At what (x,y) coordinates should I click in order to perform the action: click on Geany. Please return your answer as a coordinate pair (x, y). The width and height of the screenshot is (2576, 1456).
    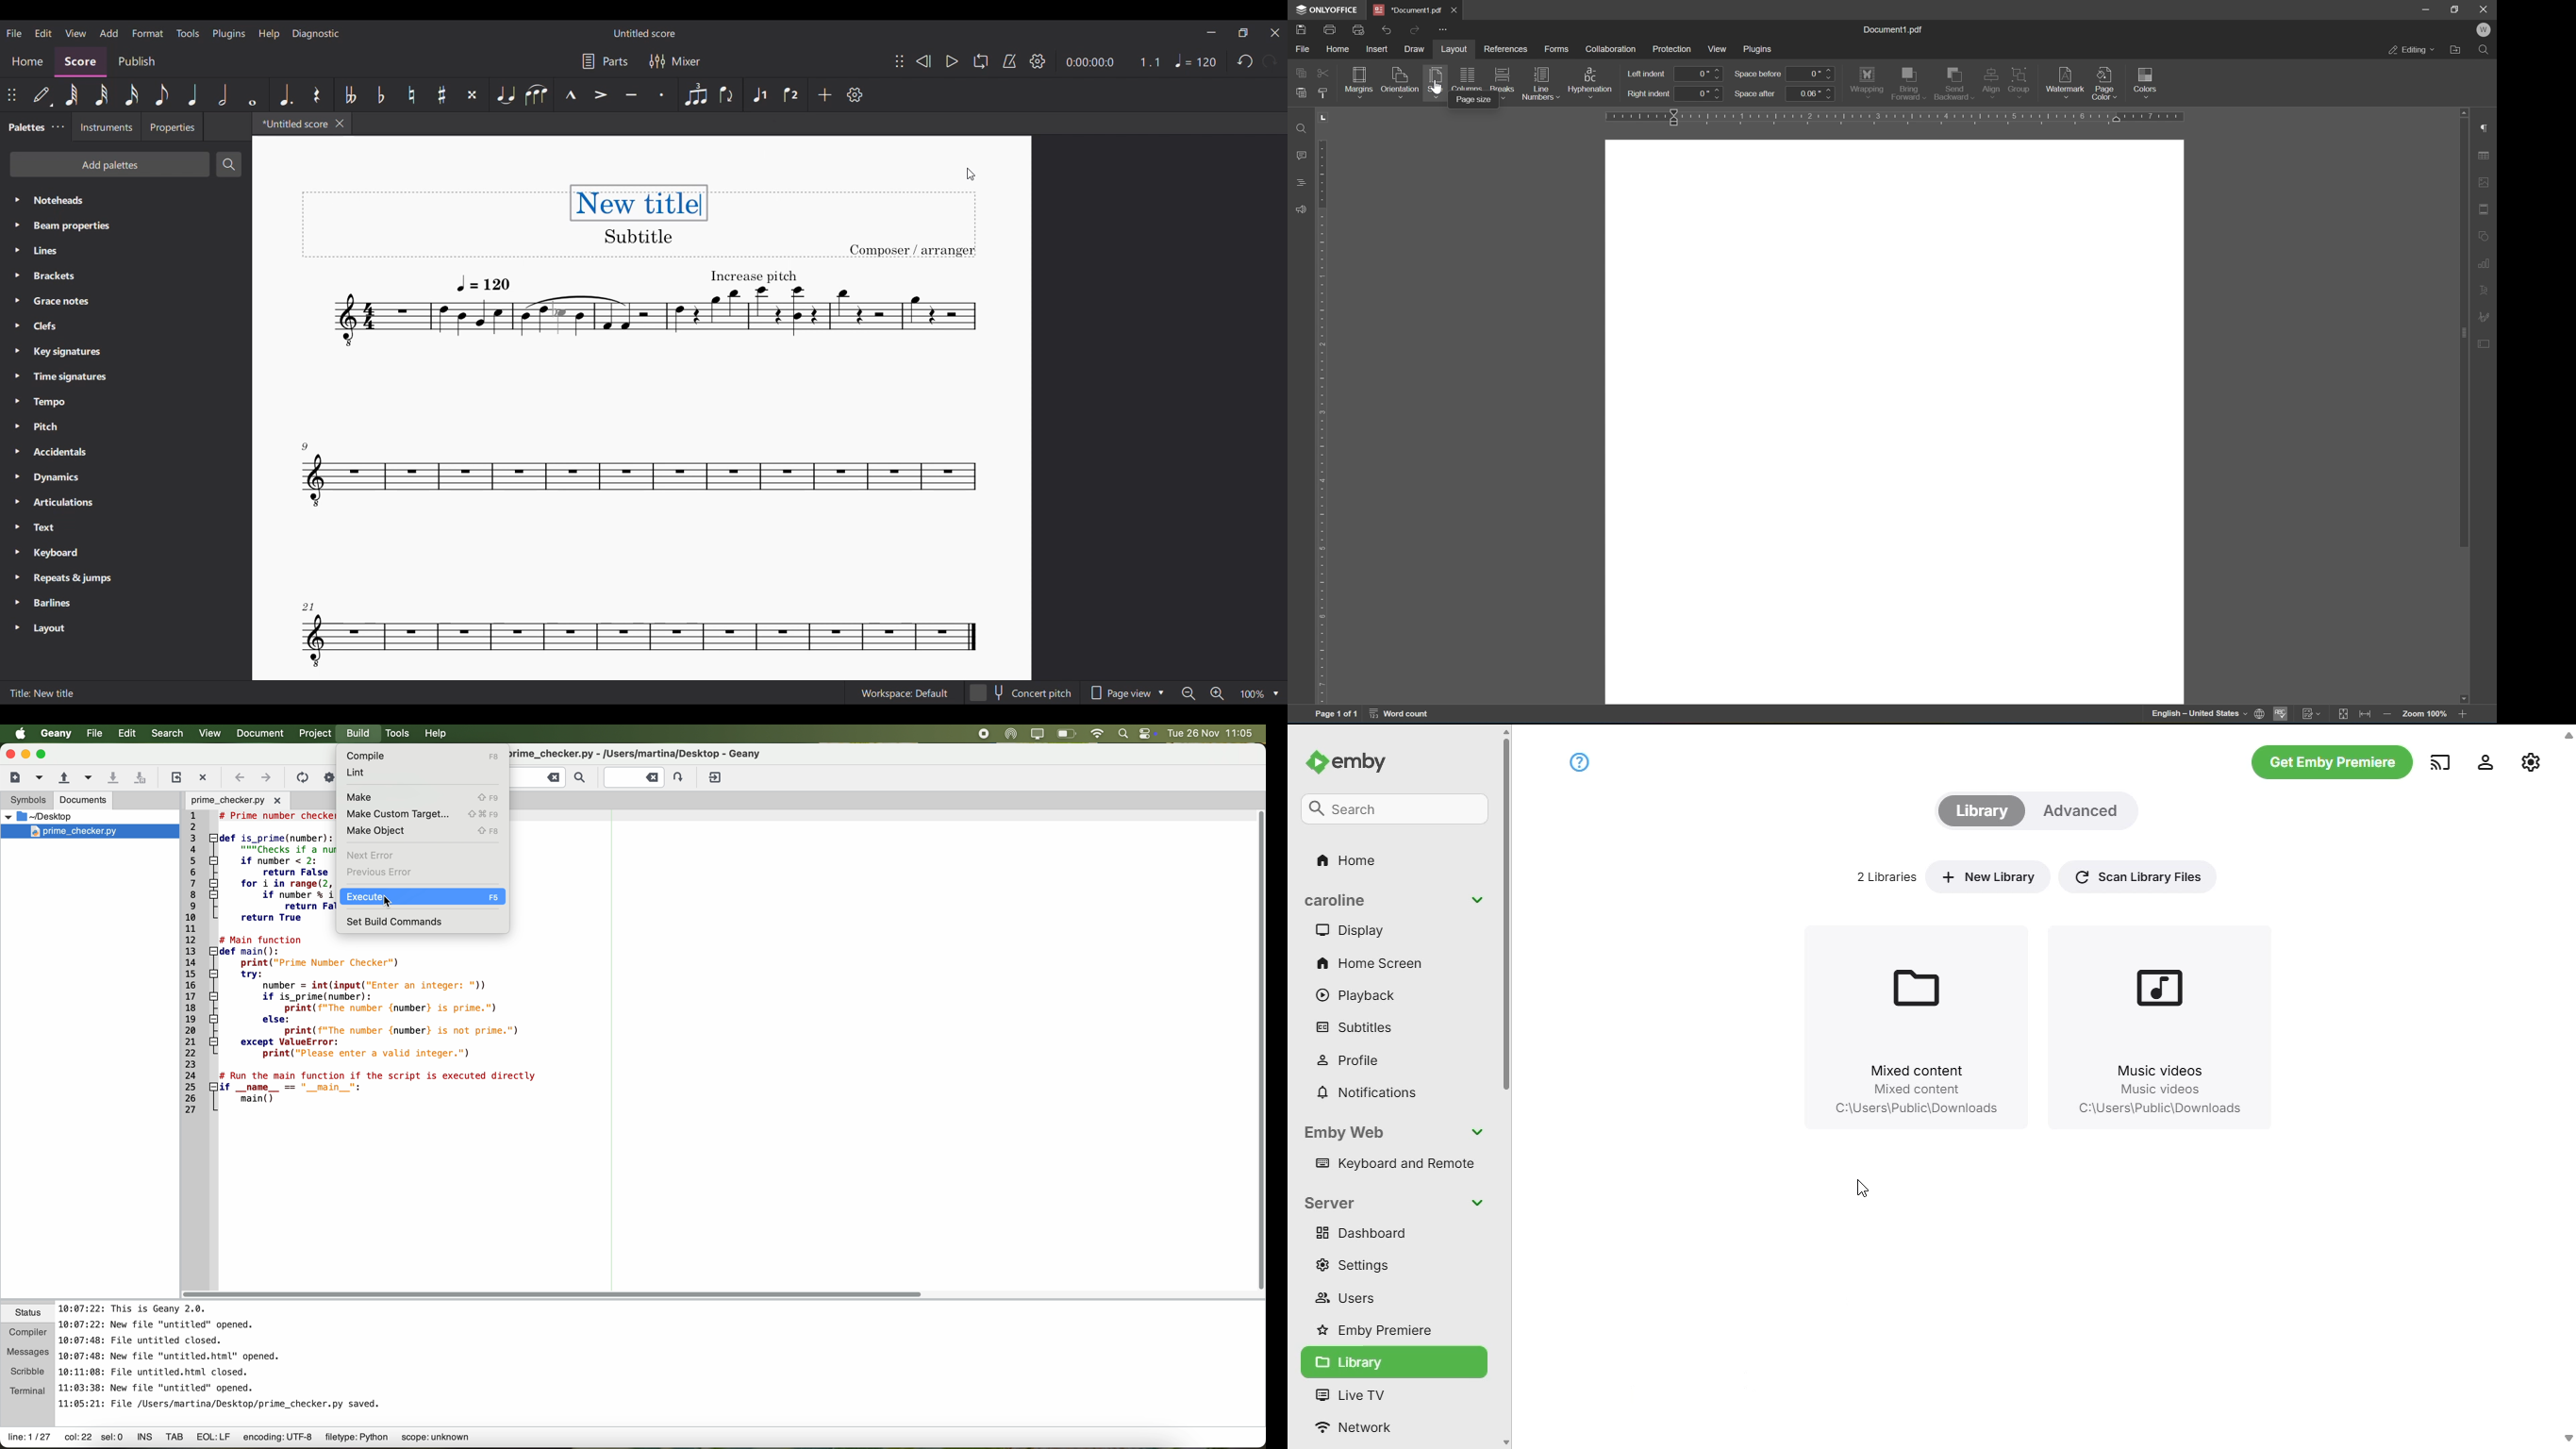
    Looking at the image, I should click on (55, 734).